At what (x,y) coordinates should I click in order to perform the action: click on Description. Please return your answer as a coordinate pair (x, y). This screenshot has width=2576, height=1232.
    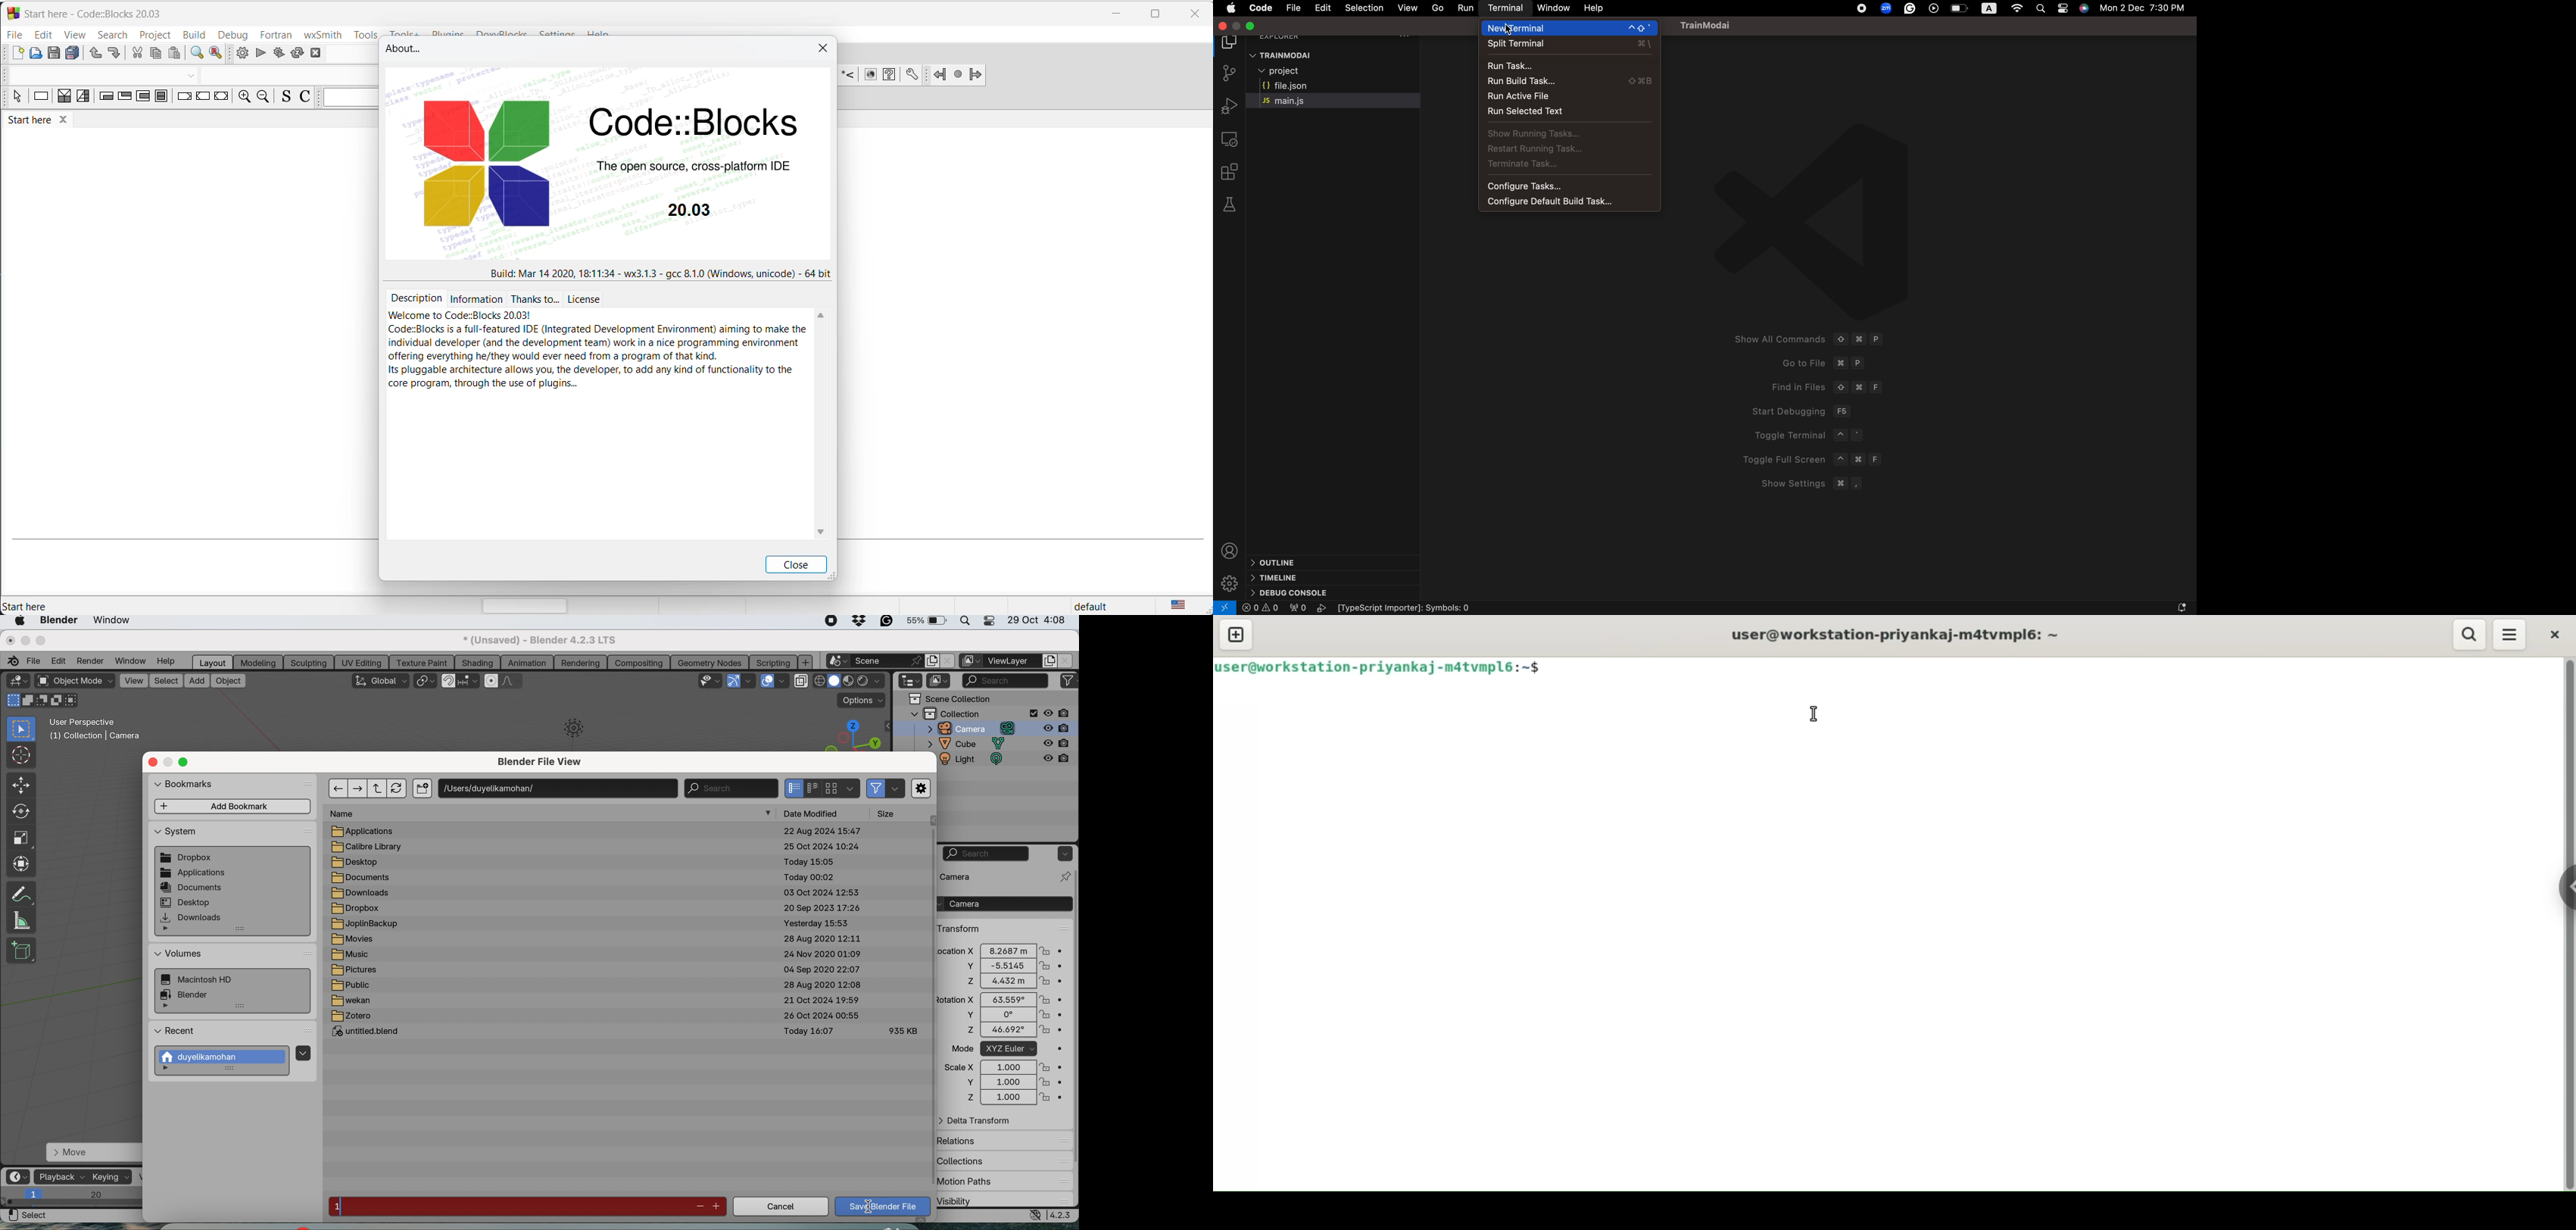
    Looking at the image, I should click on (415, 298).